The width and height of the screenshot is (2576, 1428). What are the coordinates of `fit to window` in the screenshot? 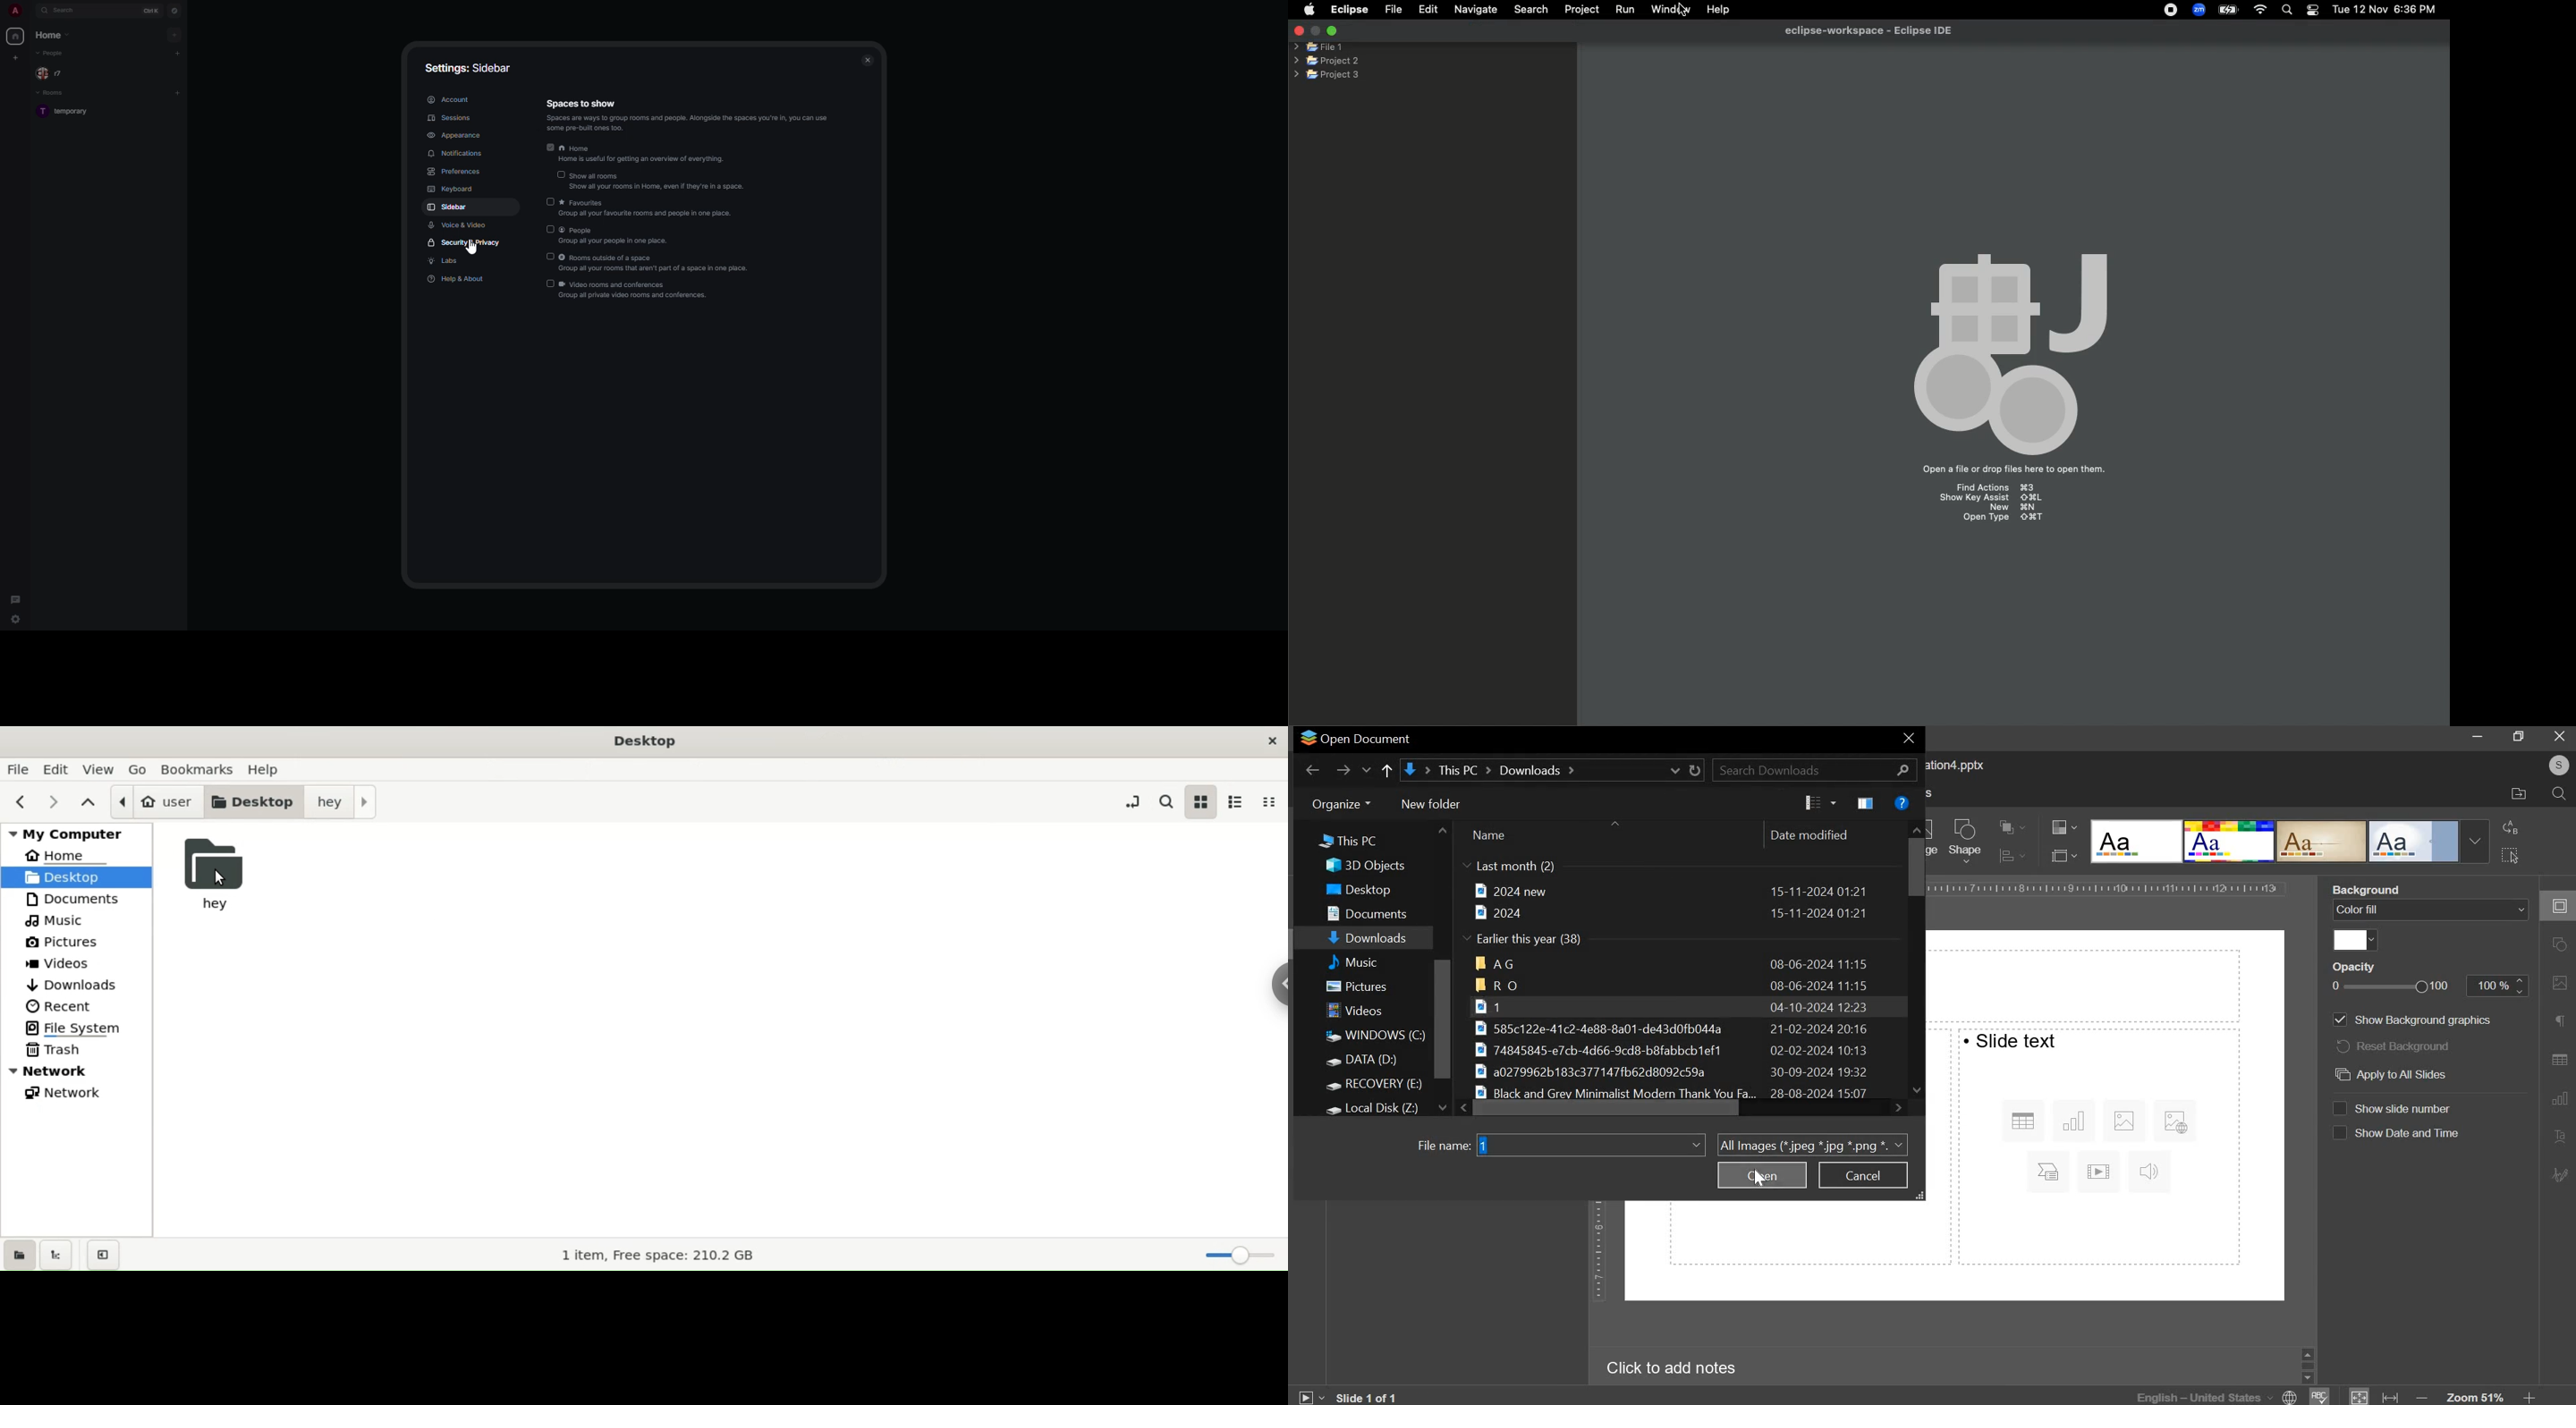 It's located at (2360, 1397).